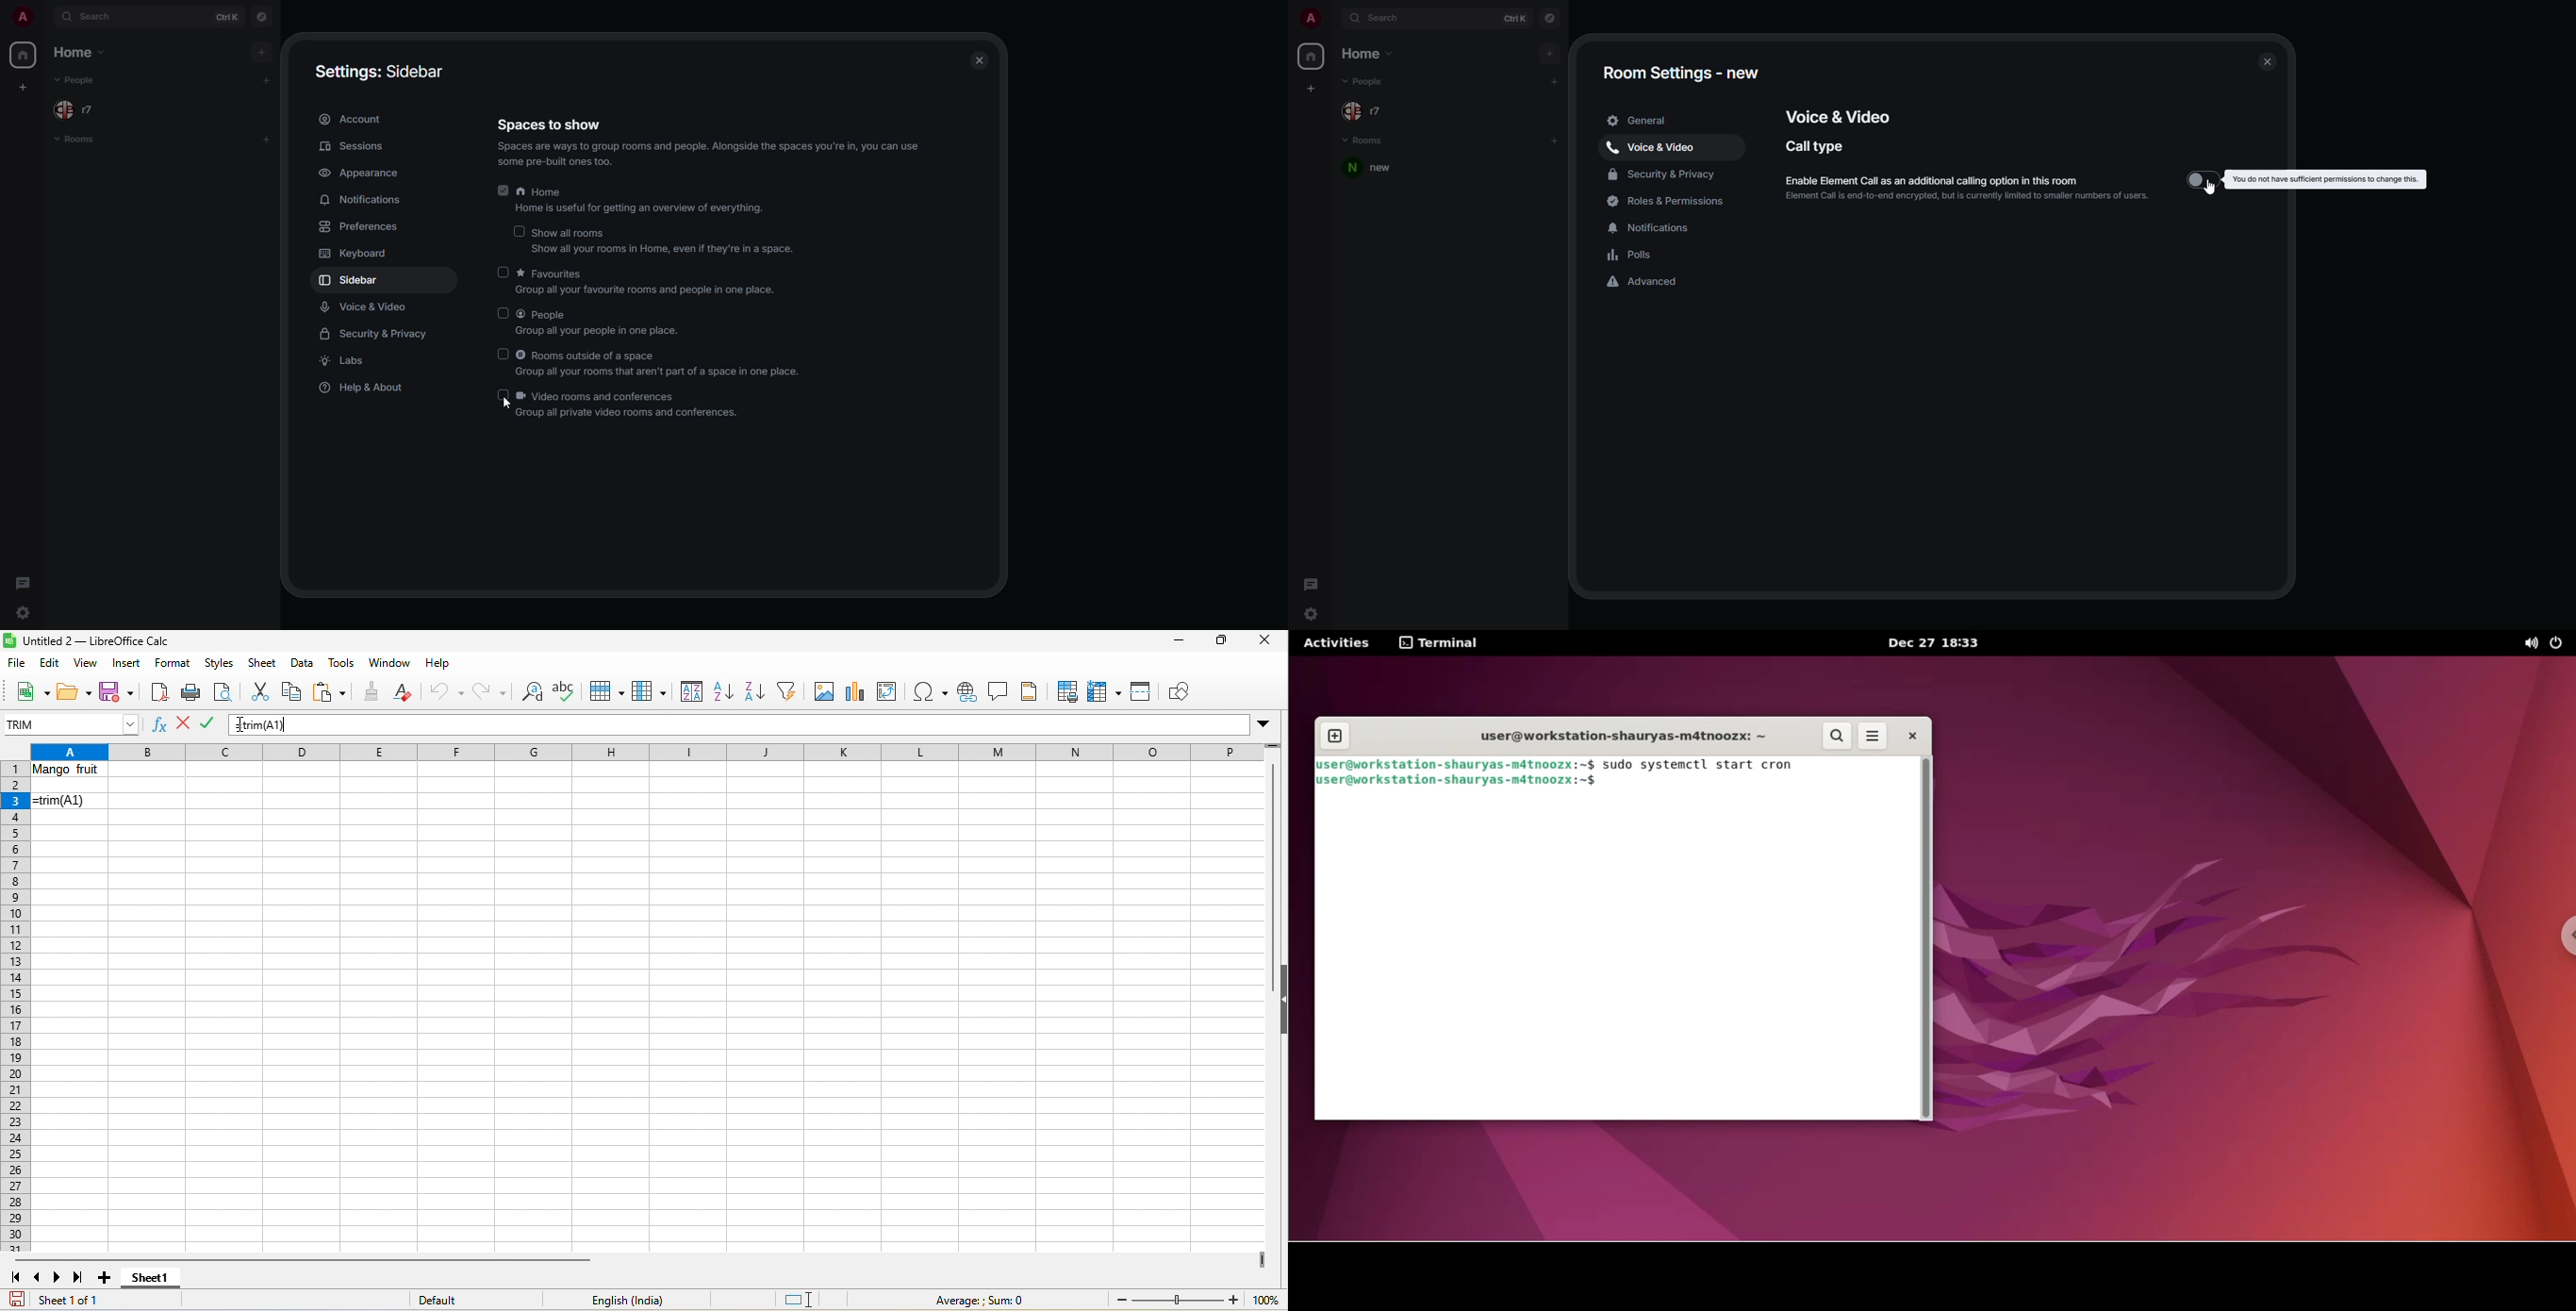 This screenshot has height=1316, width=2576. I want to click on save, so click(116, 690).